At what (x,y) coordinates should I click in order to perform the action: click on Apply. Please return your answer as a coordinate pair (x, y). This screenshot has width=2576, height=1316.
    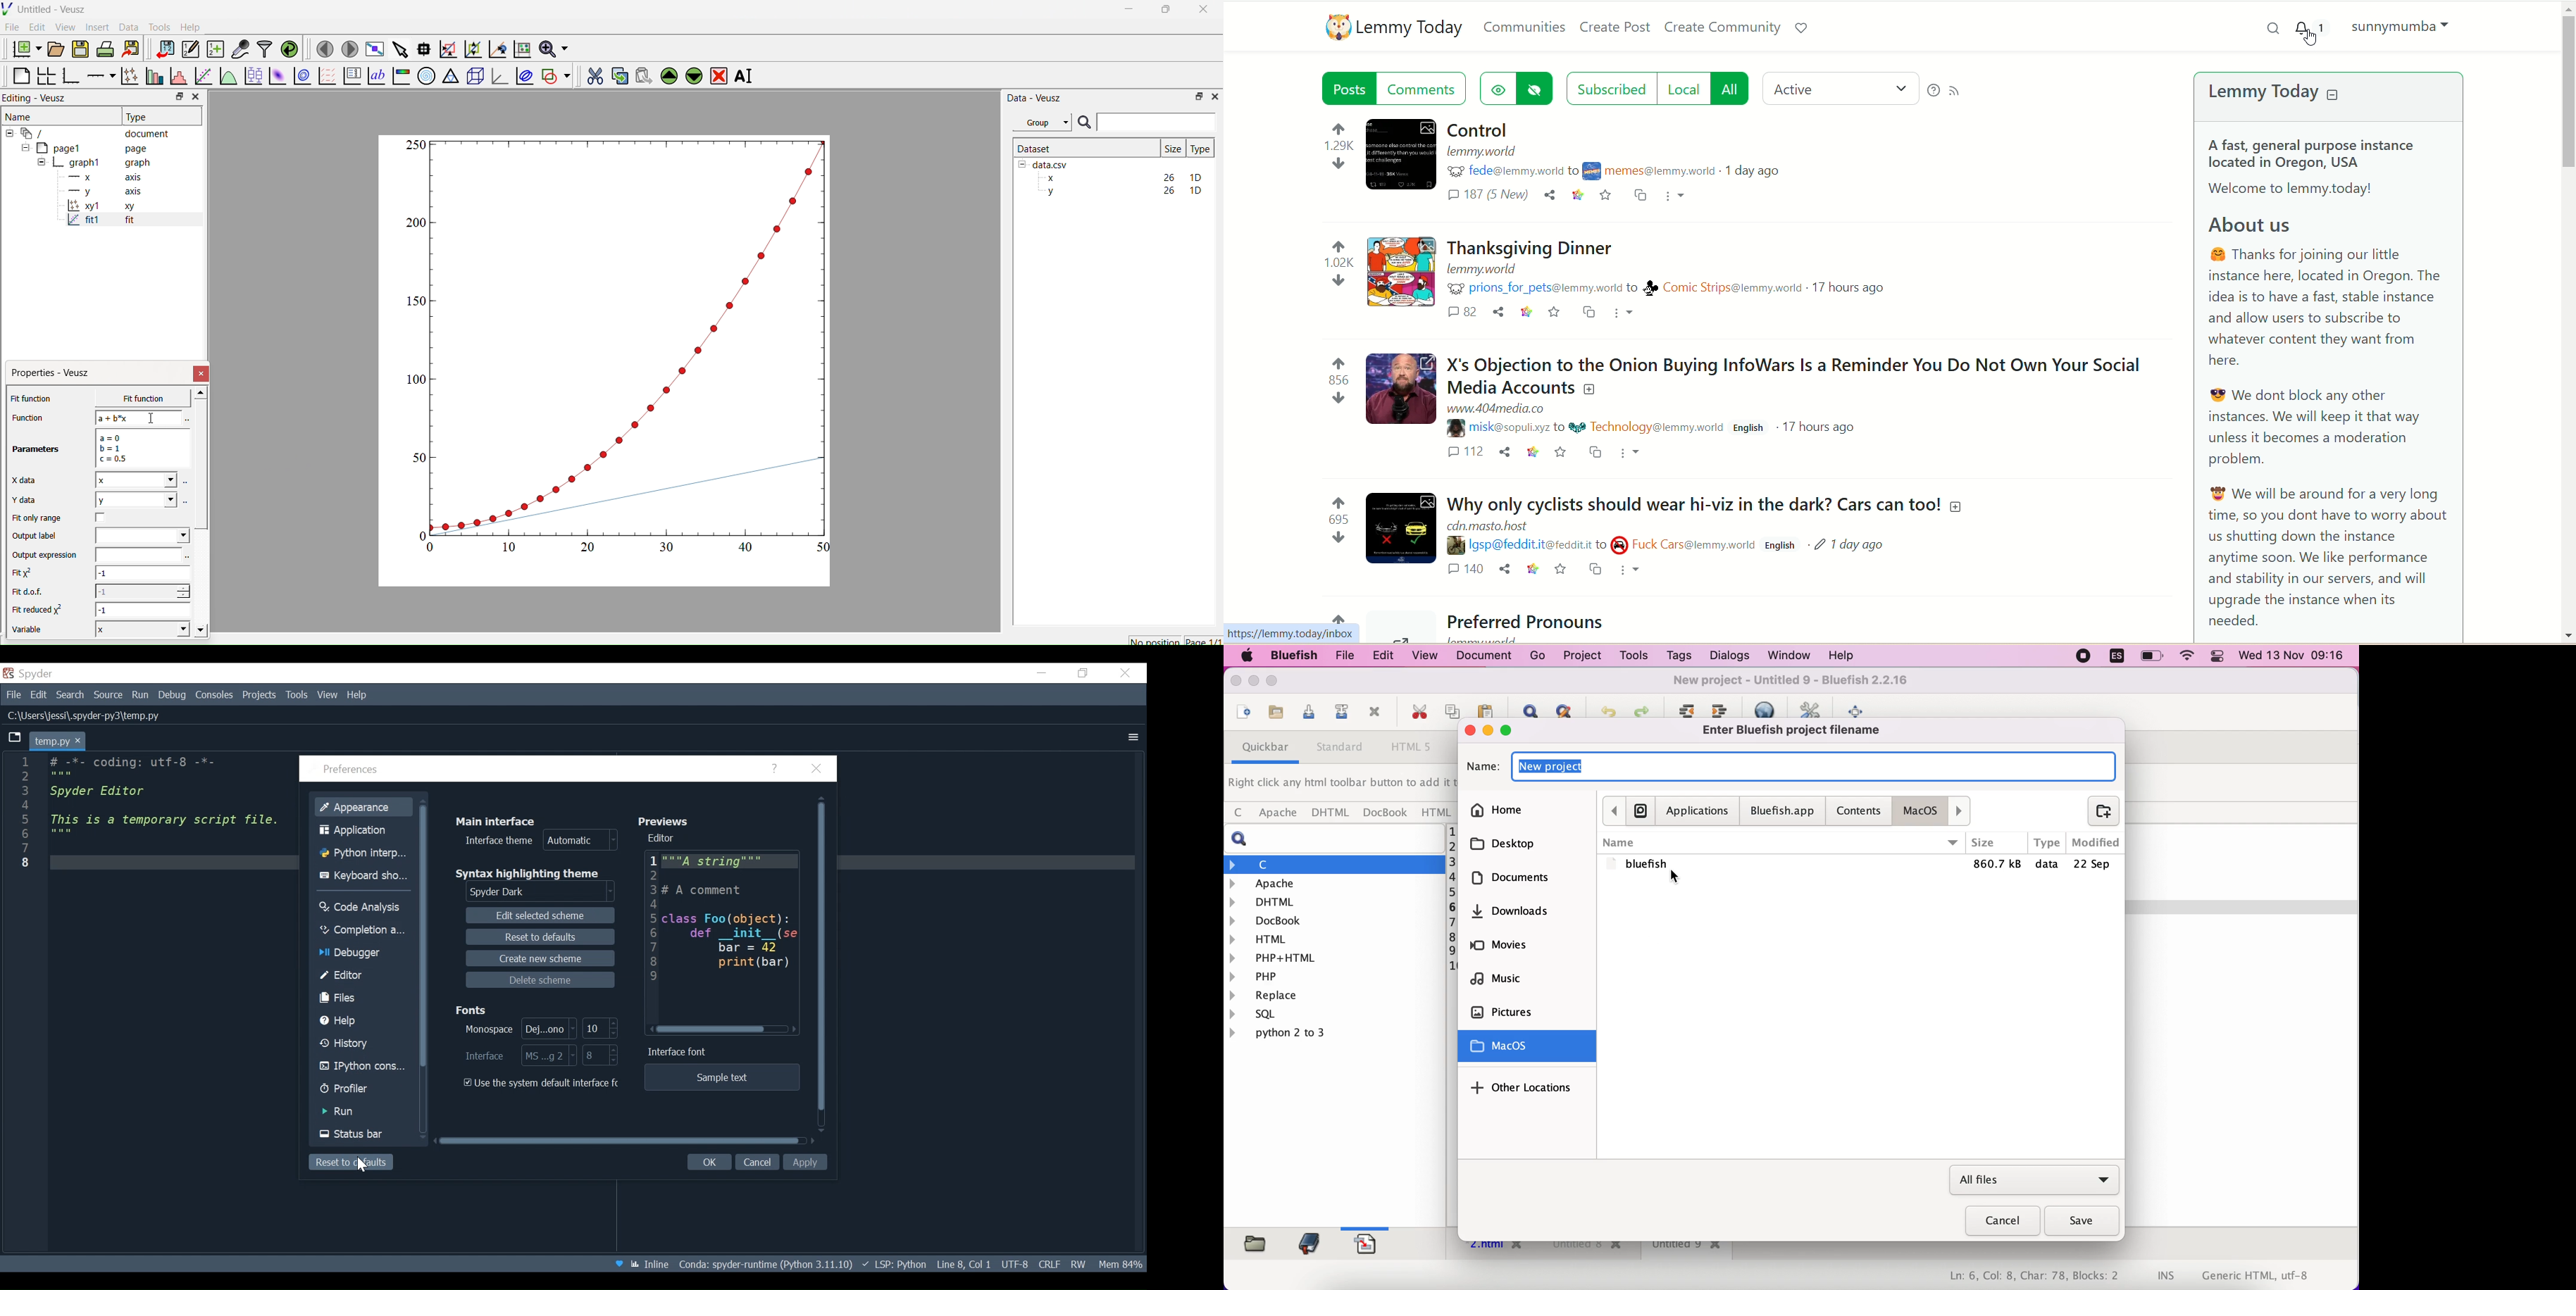
    Looking at the image, I should click on (807, 1162).